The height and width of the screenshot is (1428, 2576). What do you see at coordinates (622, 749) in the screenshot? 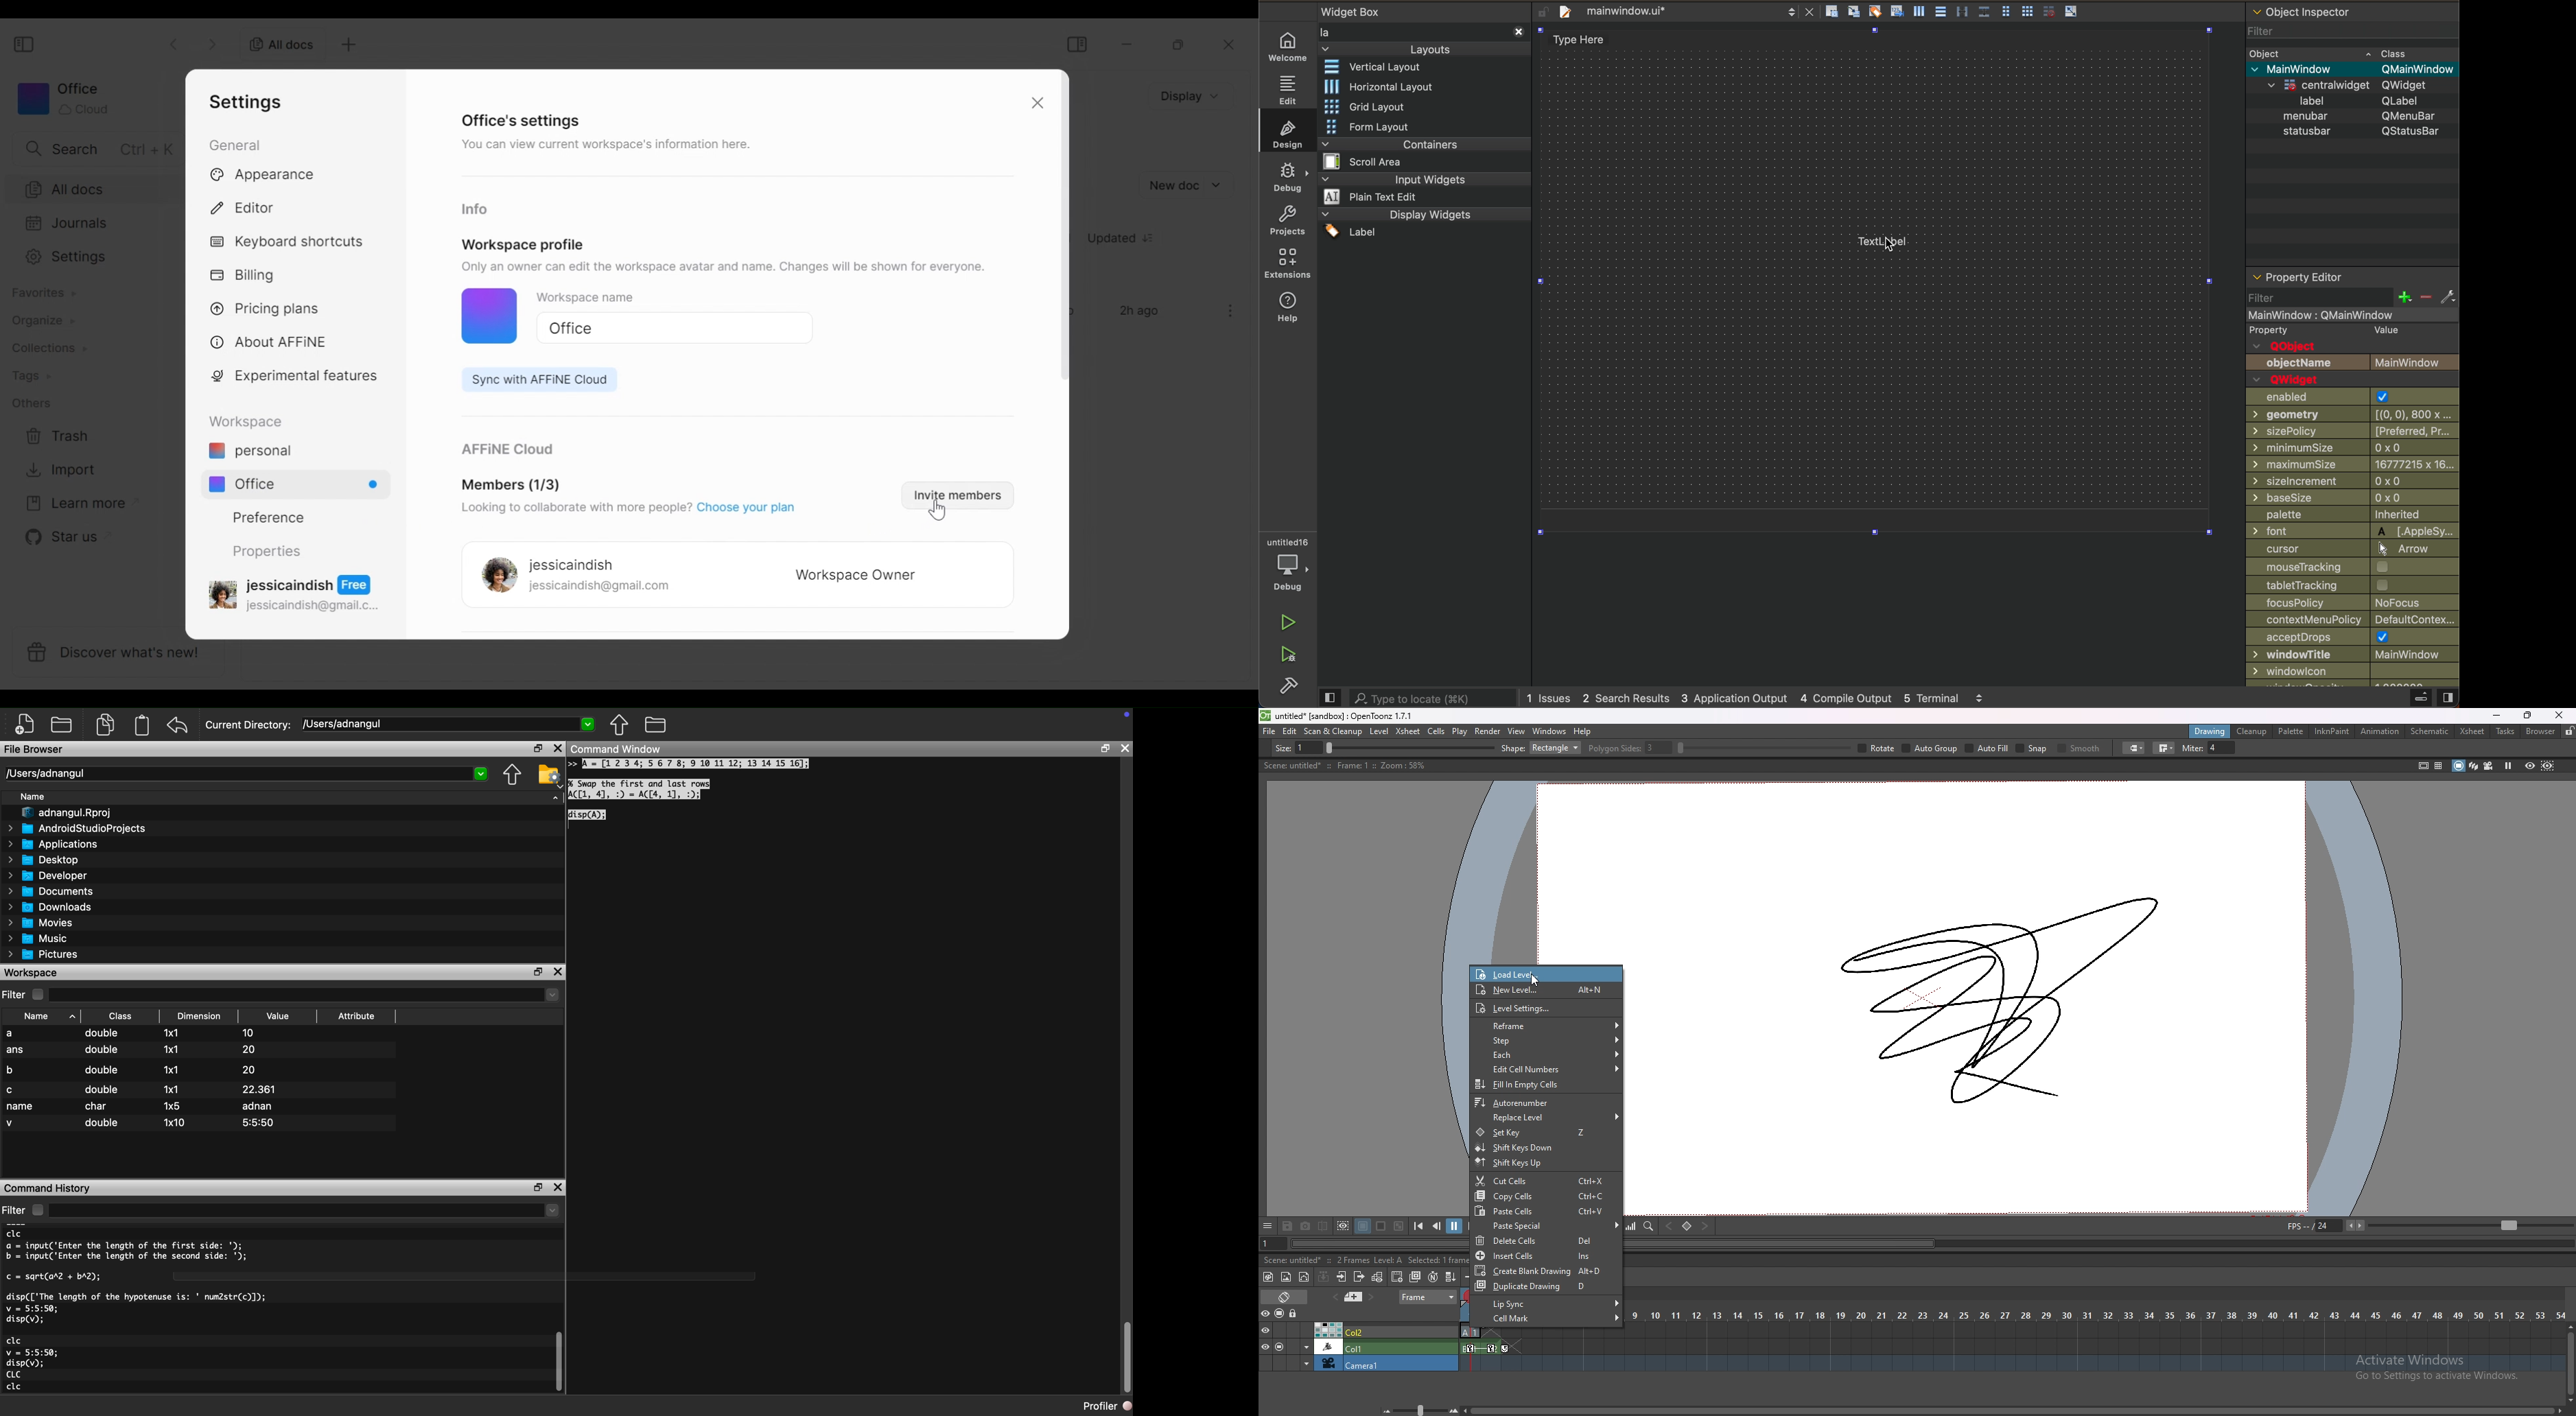
I see `Command Window` at bounding box center [622, 749].